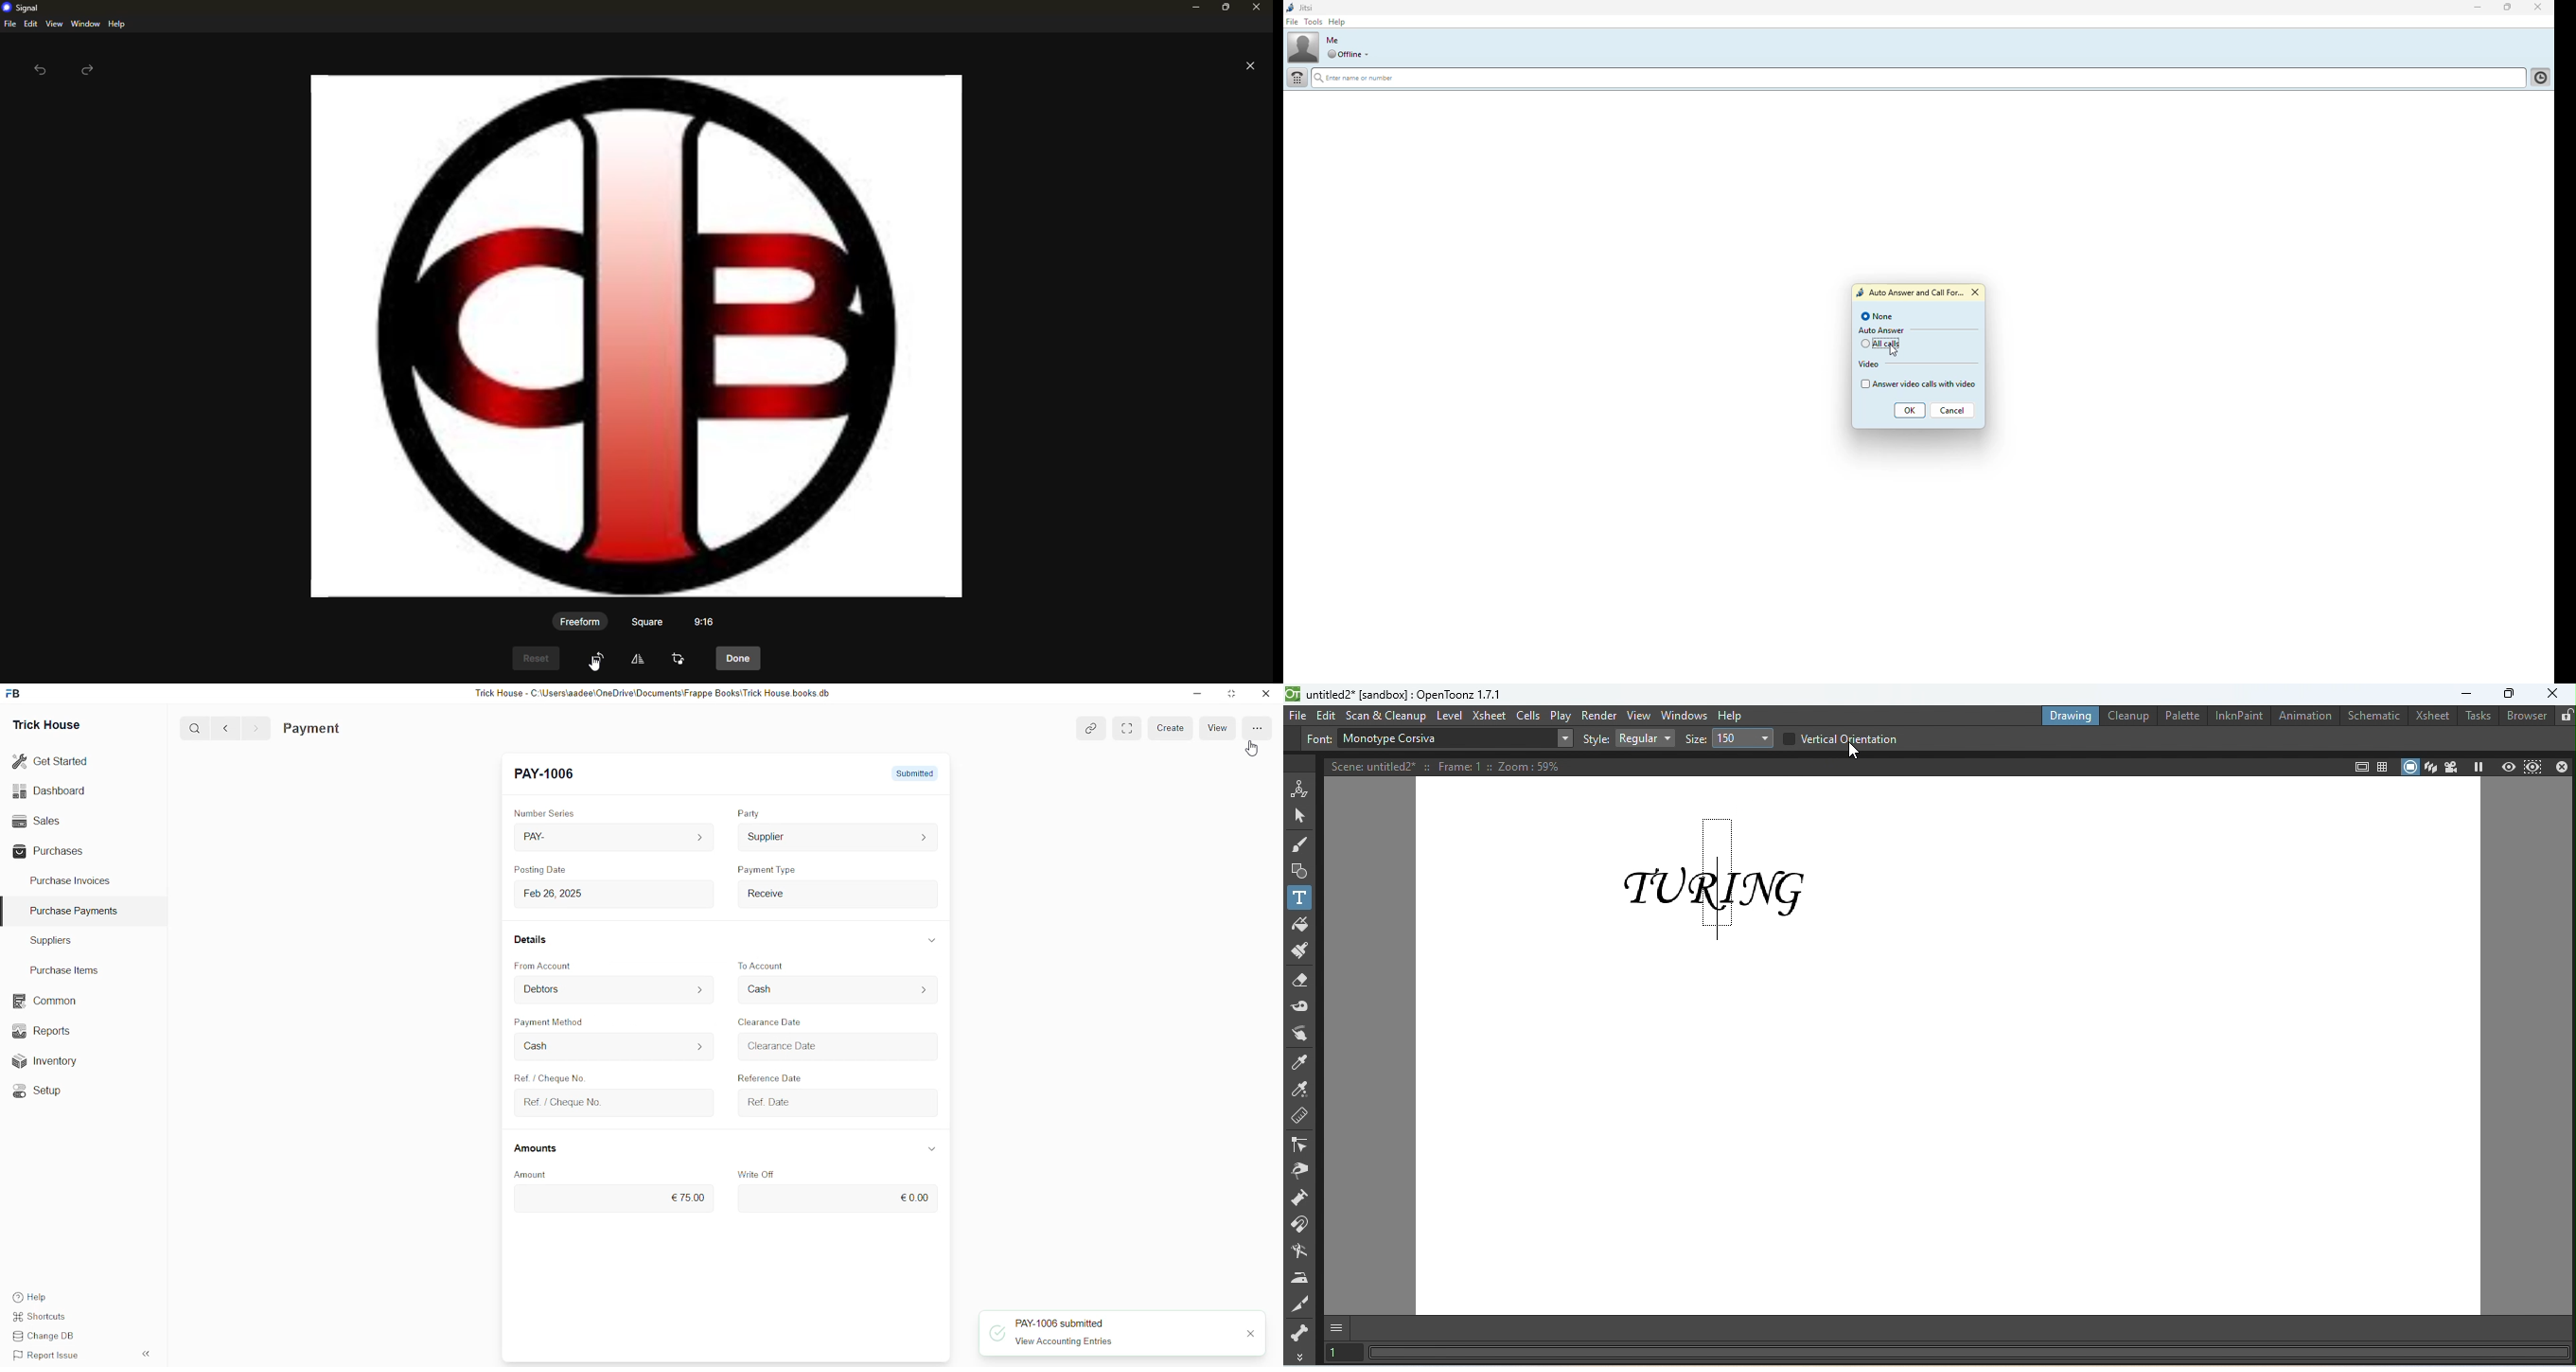  I want to click on create, so click(1171, 728).